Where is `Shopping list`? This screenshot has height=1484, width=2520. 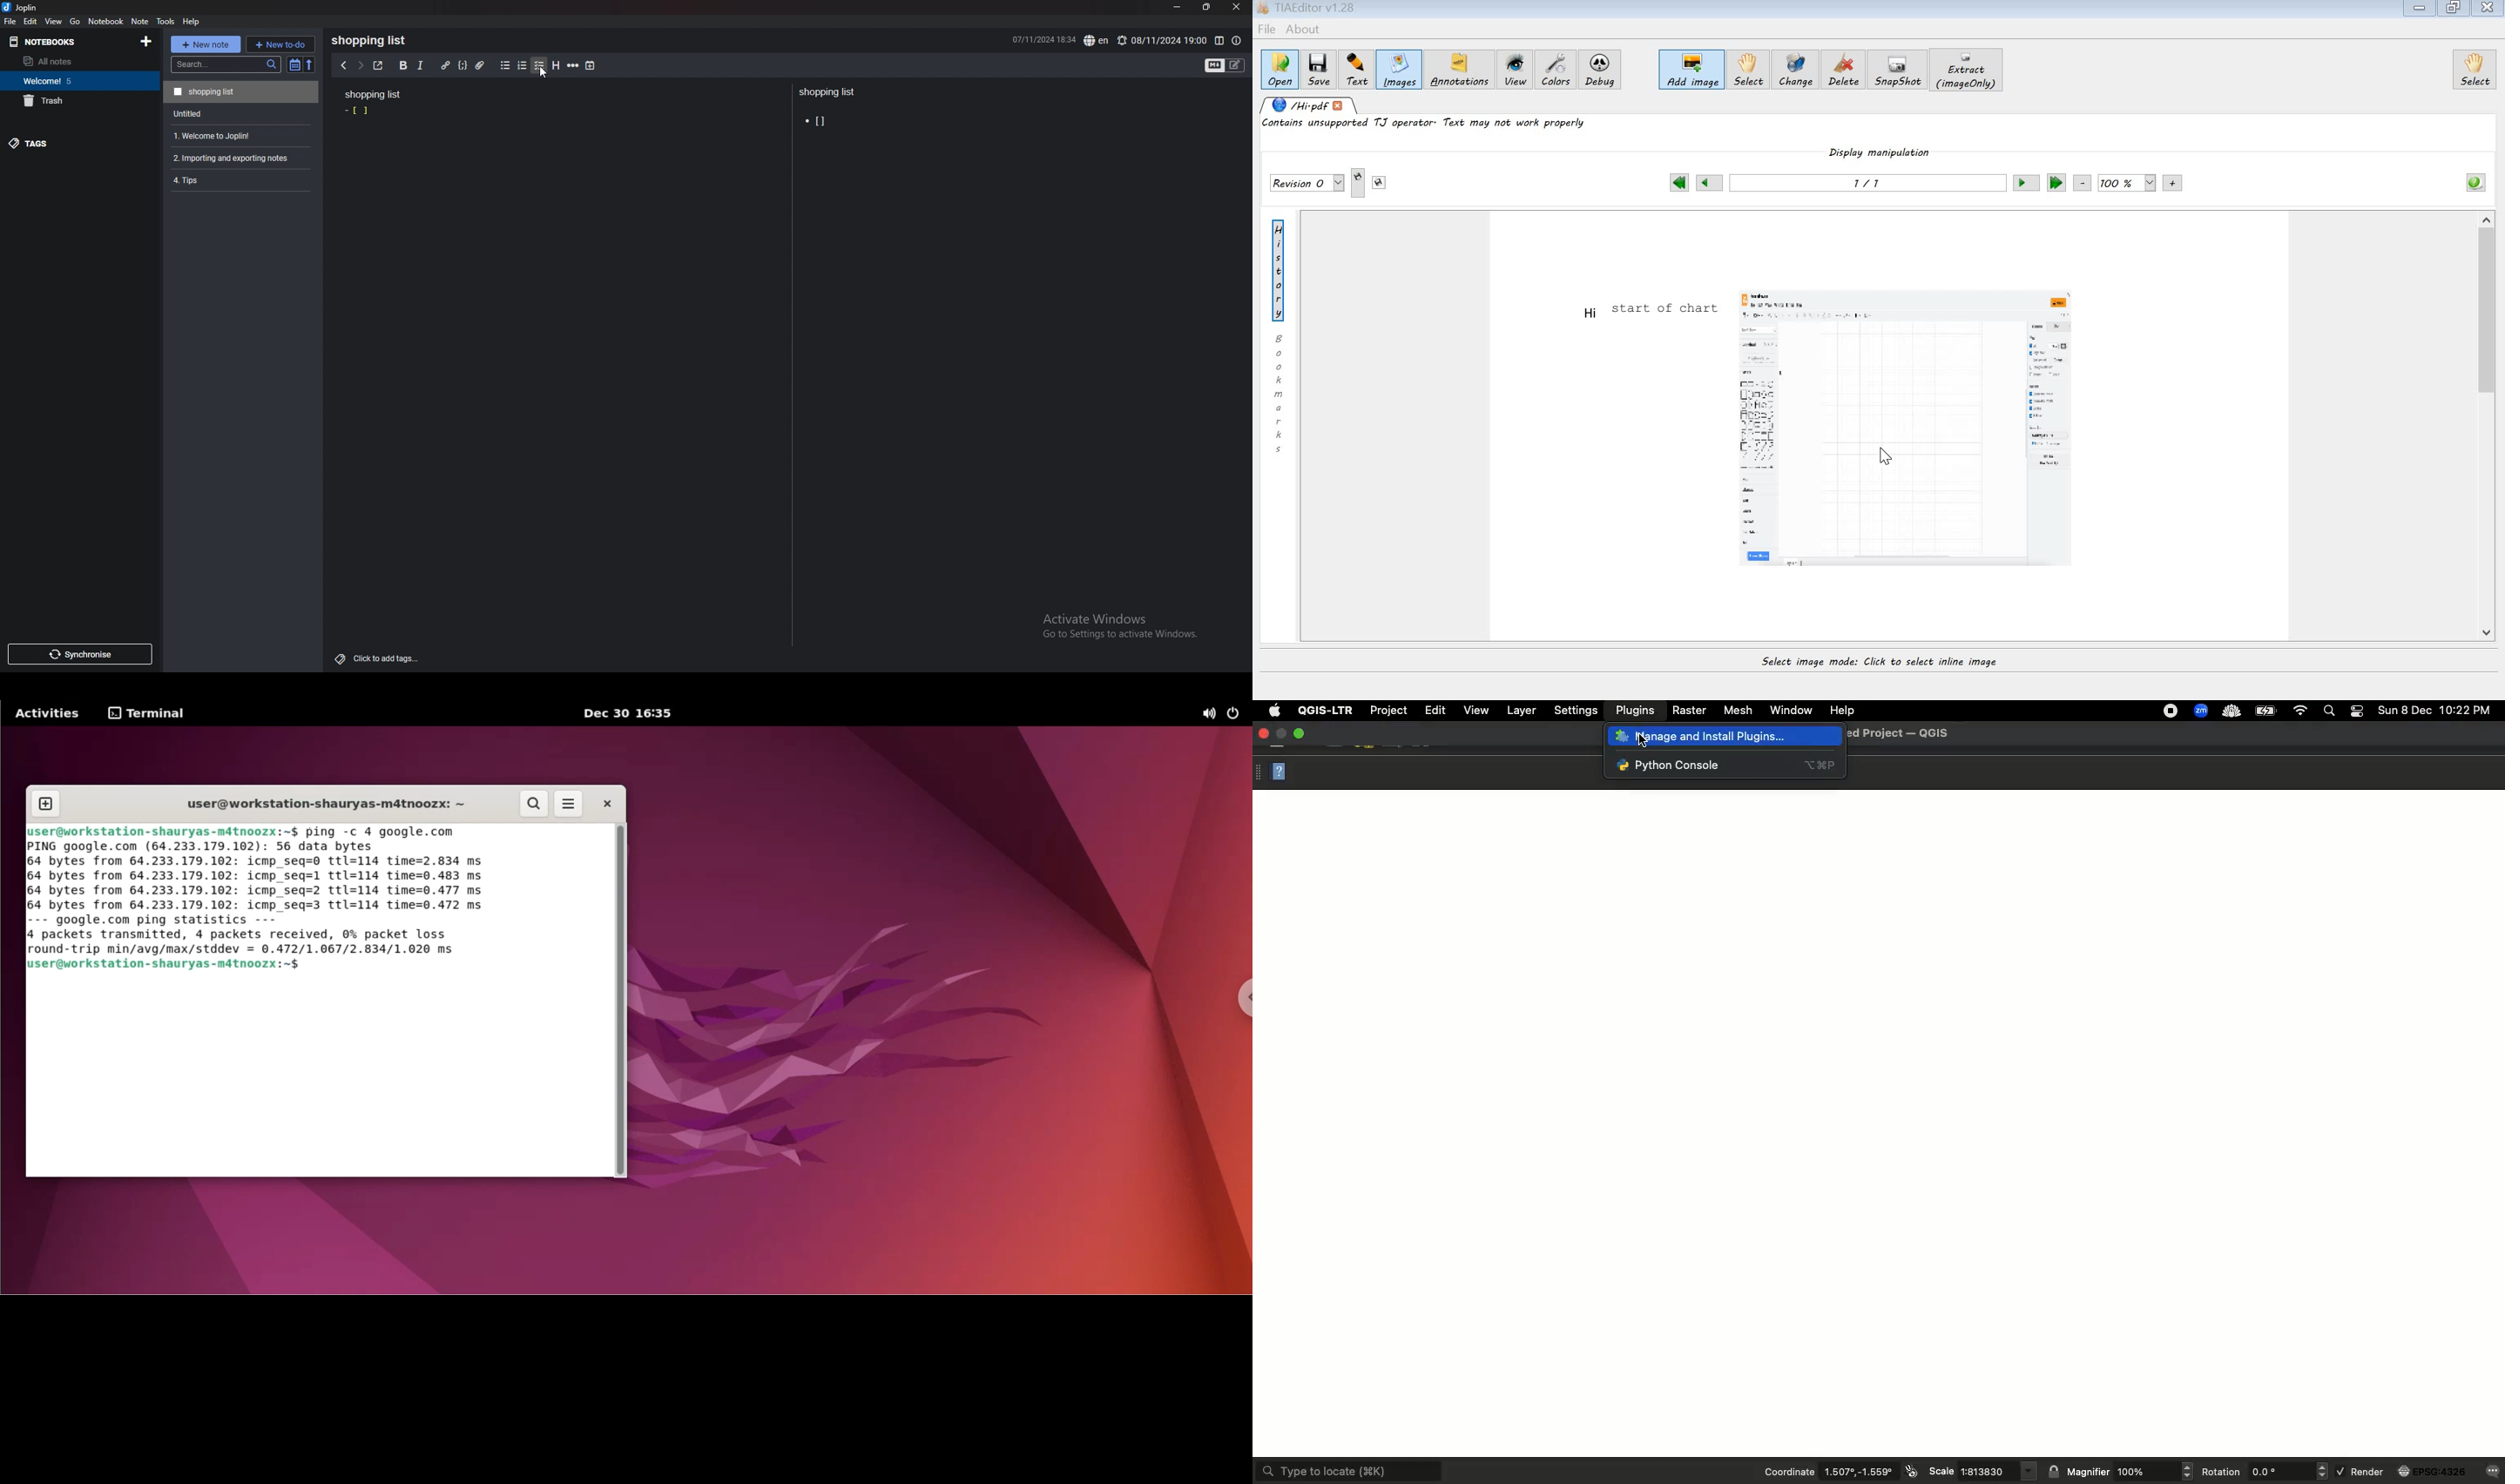 Shopping list is located at coordinates (241, 91).